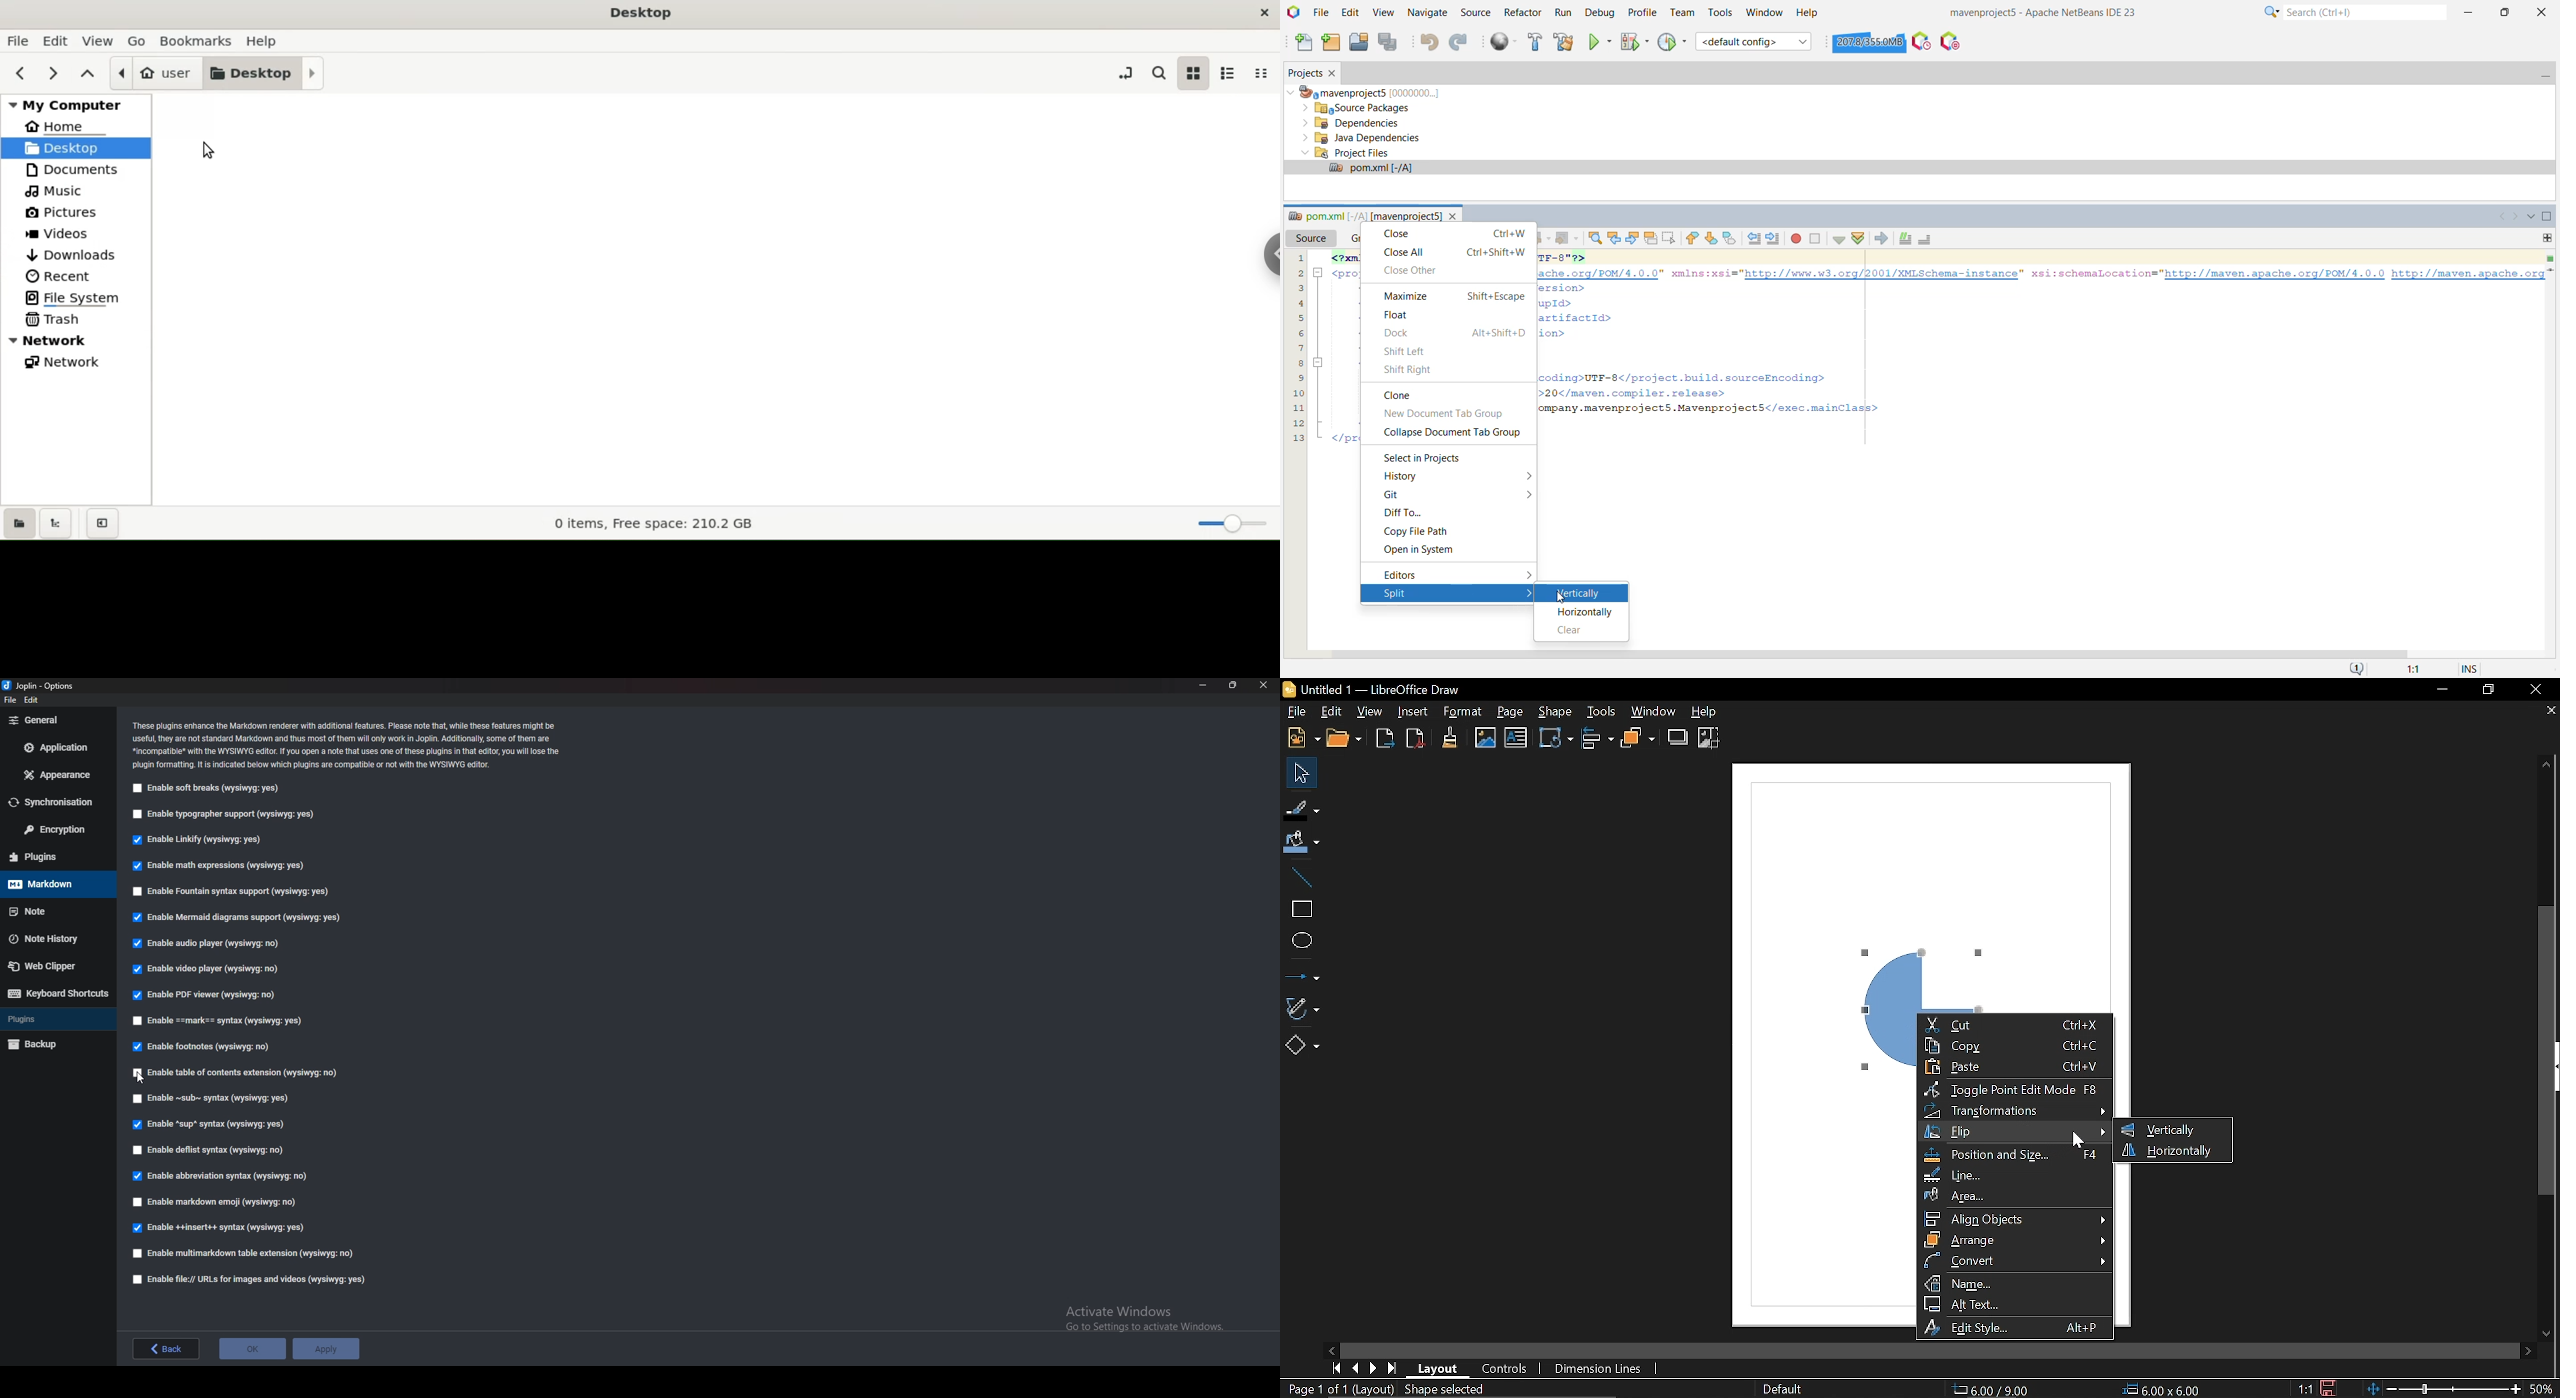  I want to click on Save, so click(2332, 1389).